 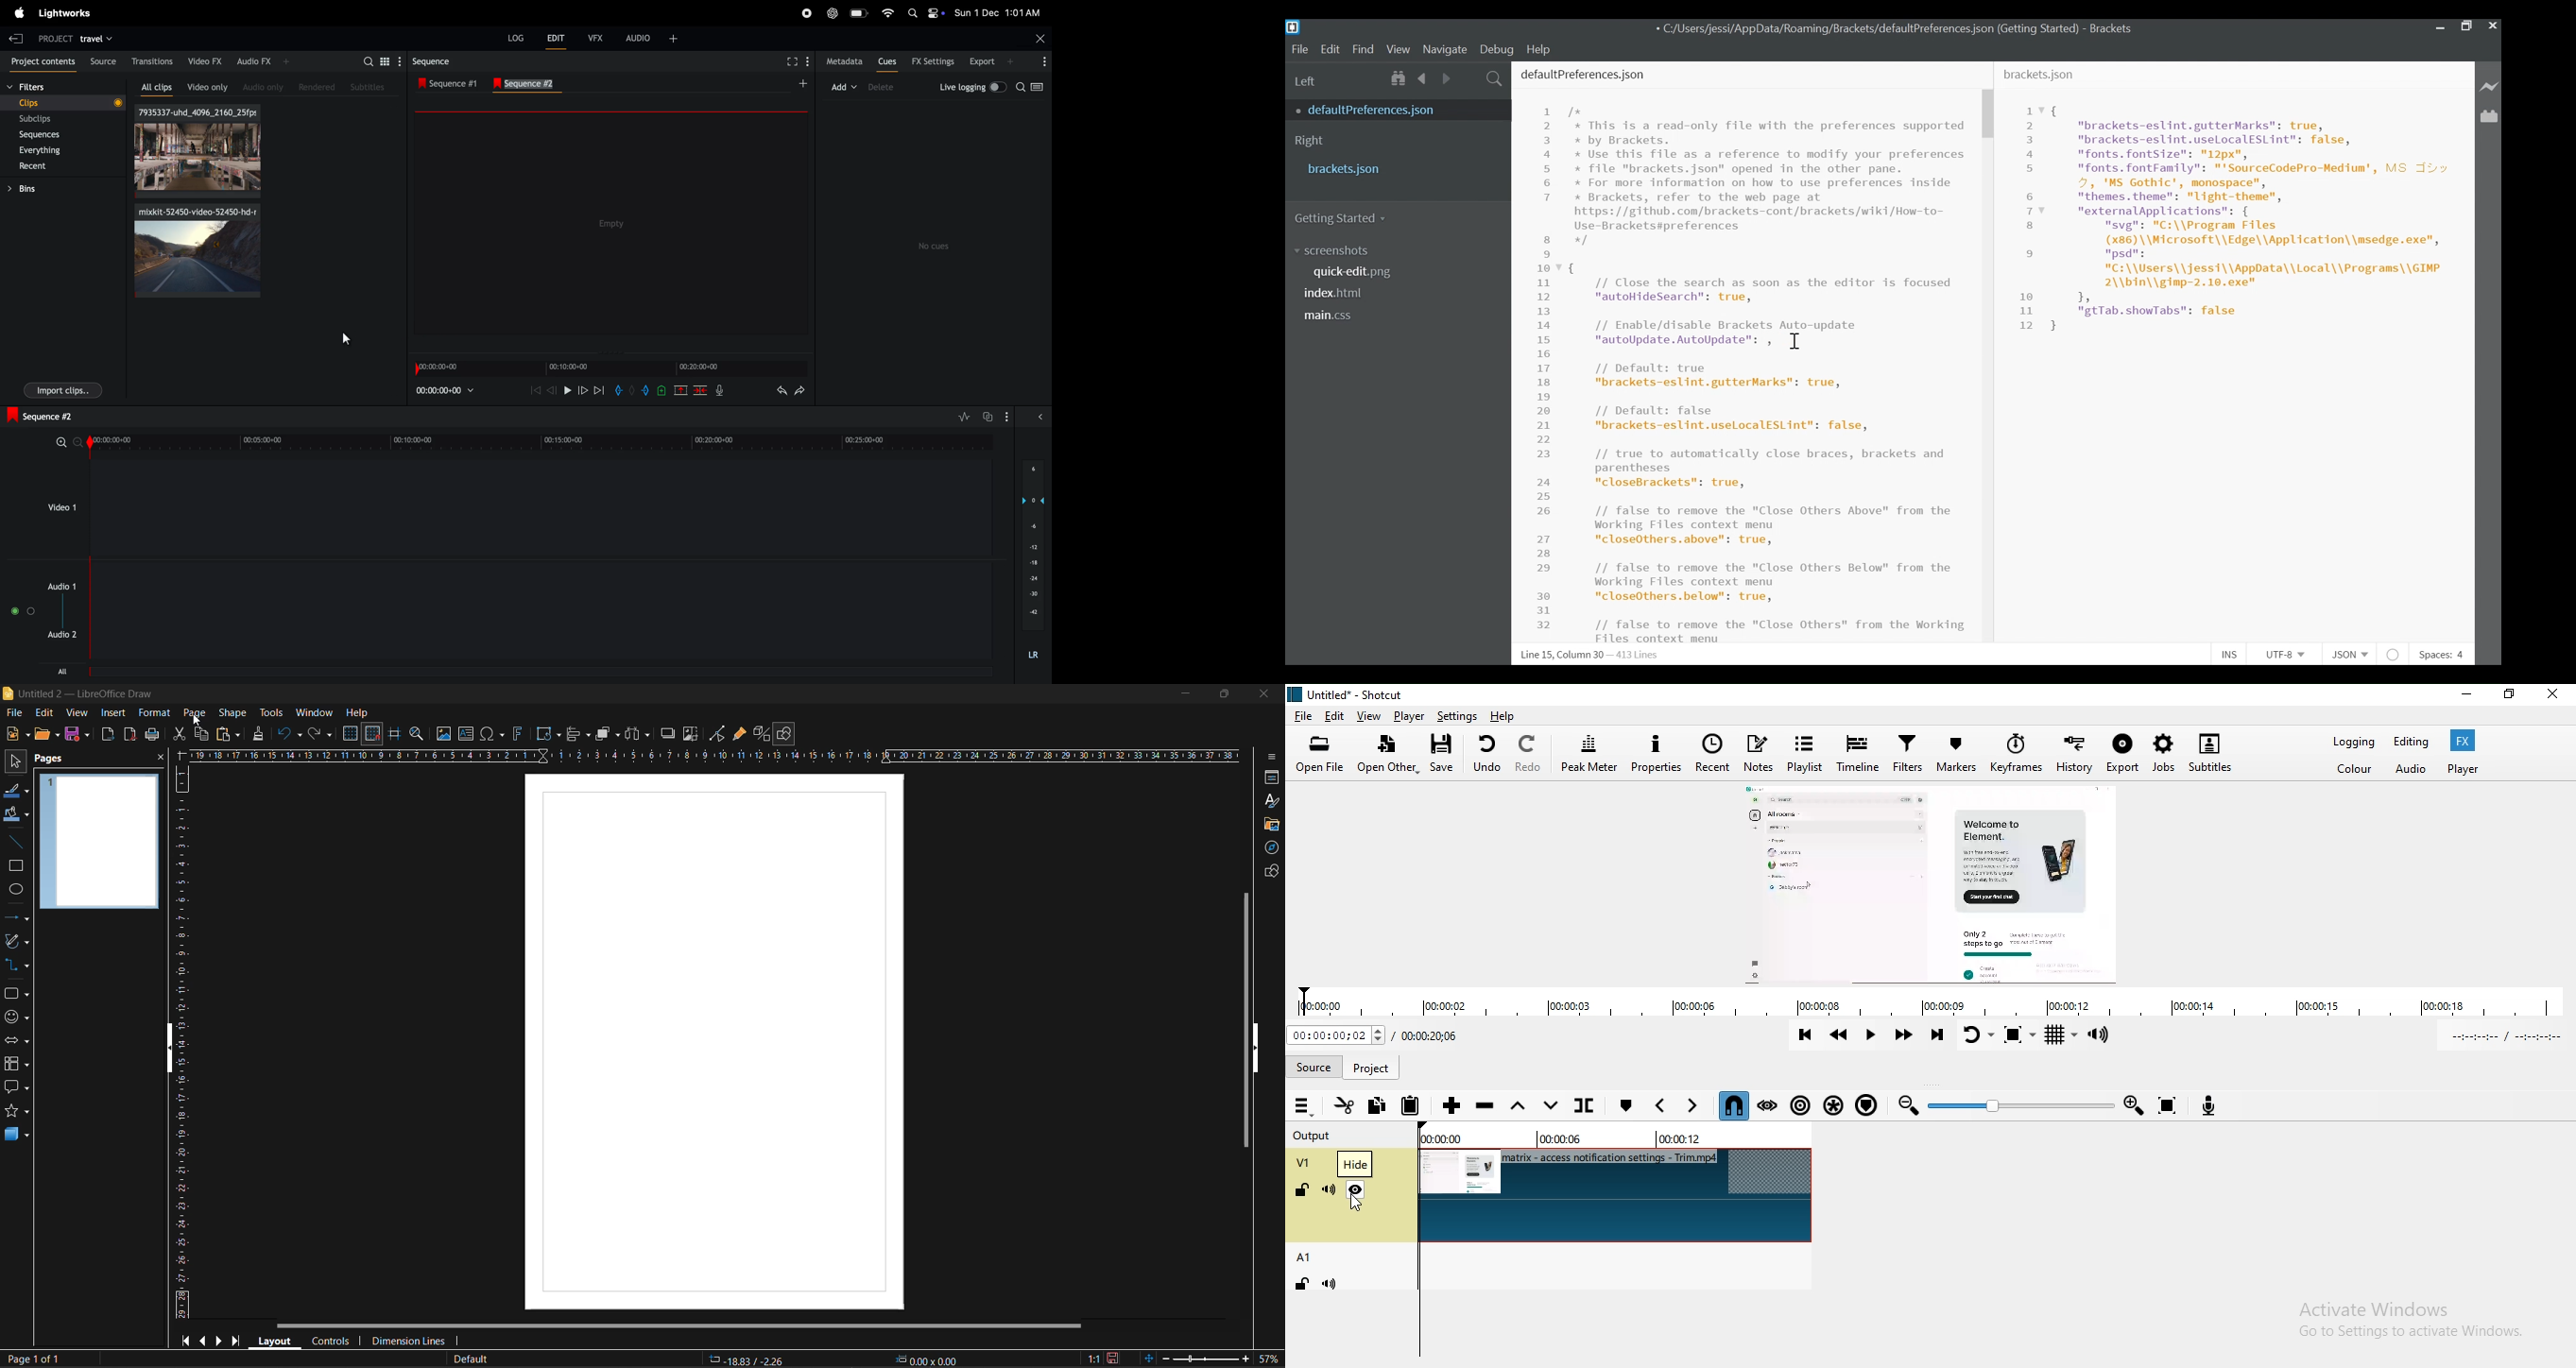 I want to click on click to save, so click(x=1113, y=1358).